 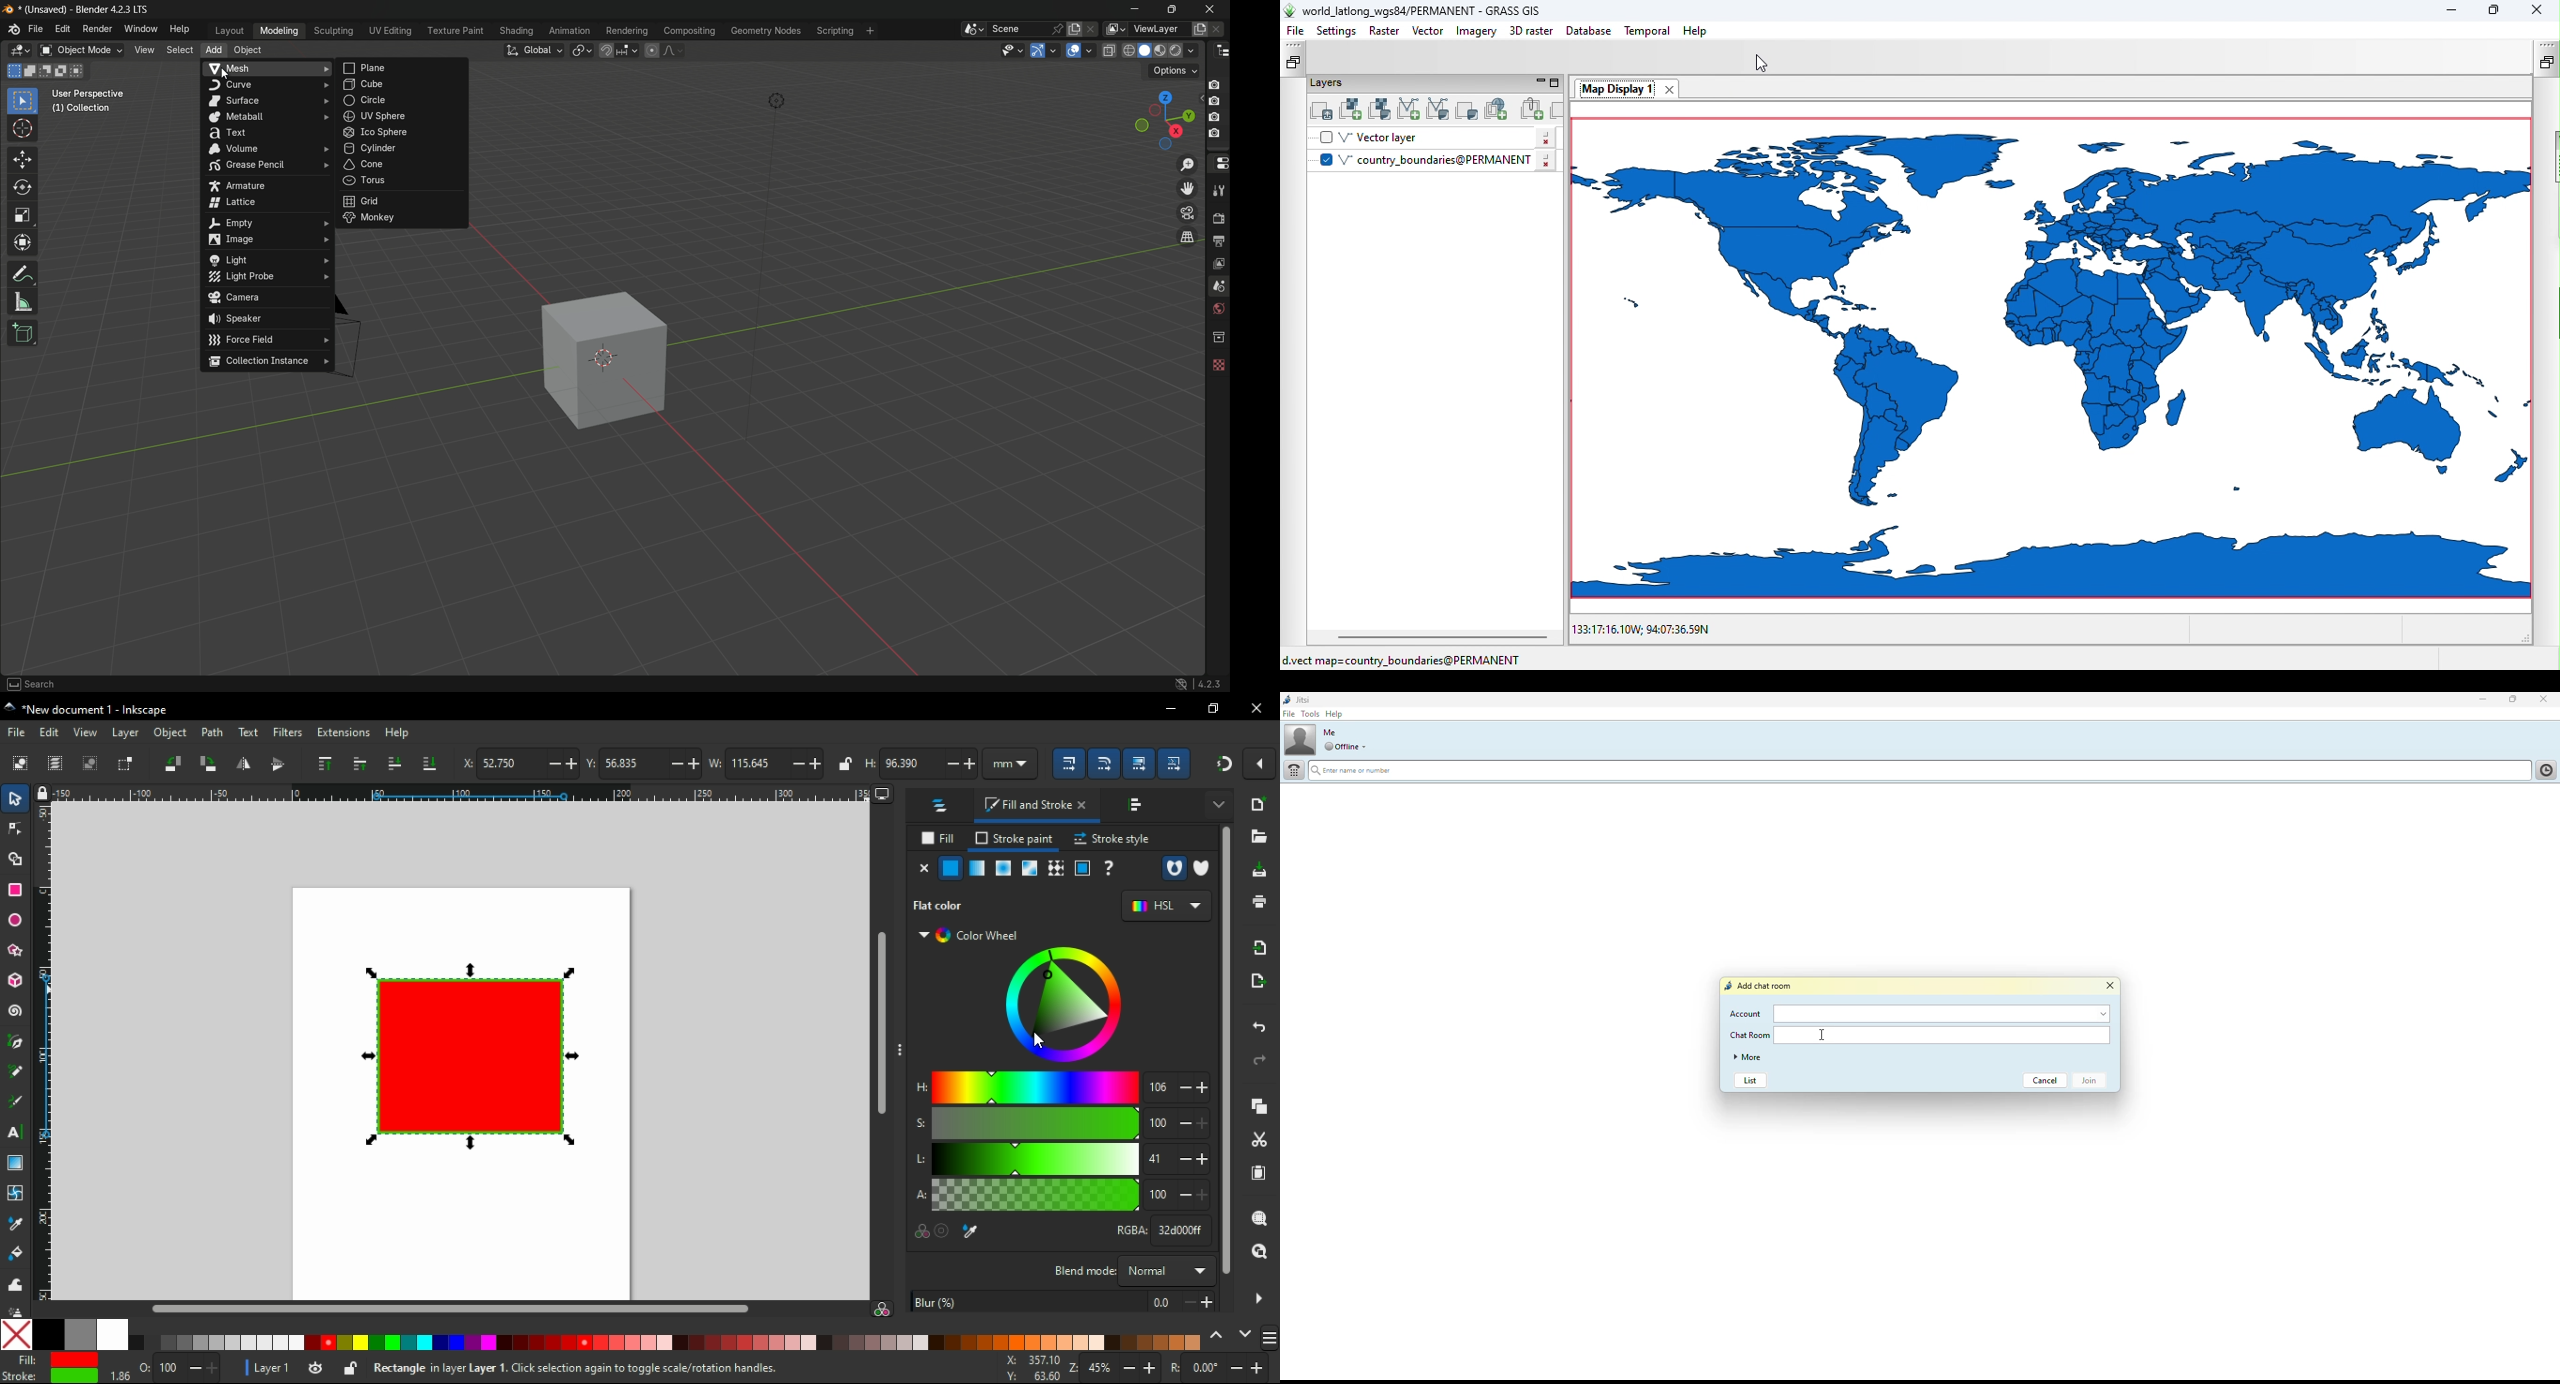 What do you see at coordinates (465, 762) in the screenshot?
I see `x` at bounding box center [465, 762].